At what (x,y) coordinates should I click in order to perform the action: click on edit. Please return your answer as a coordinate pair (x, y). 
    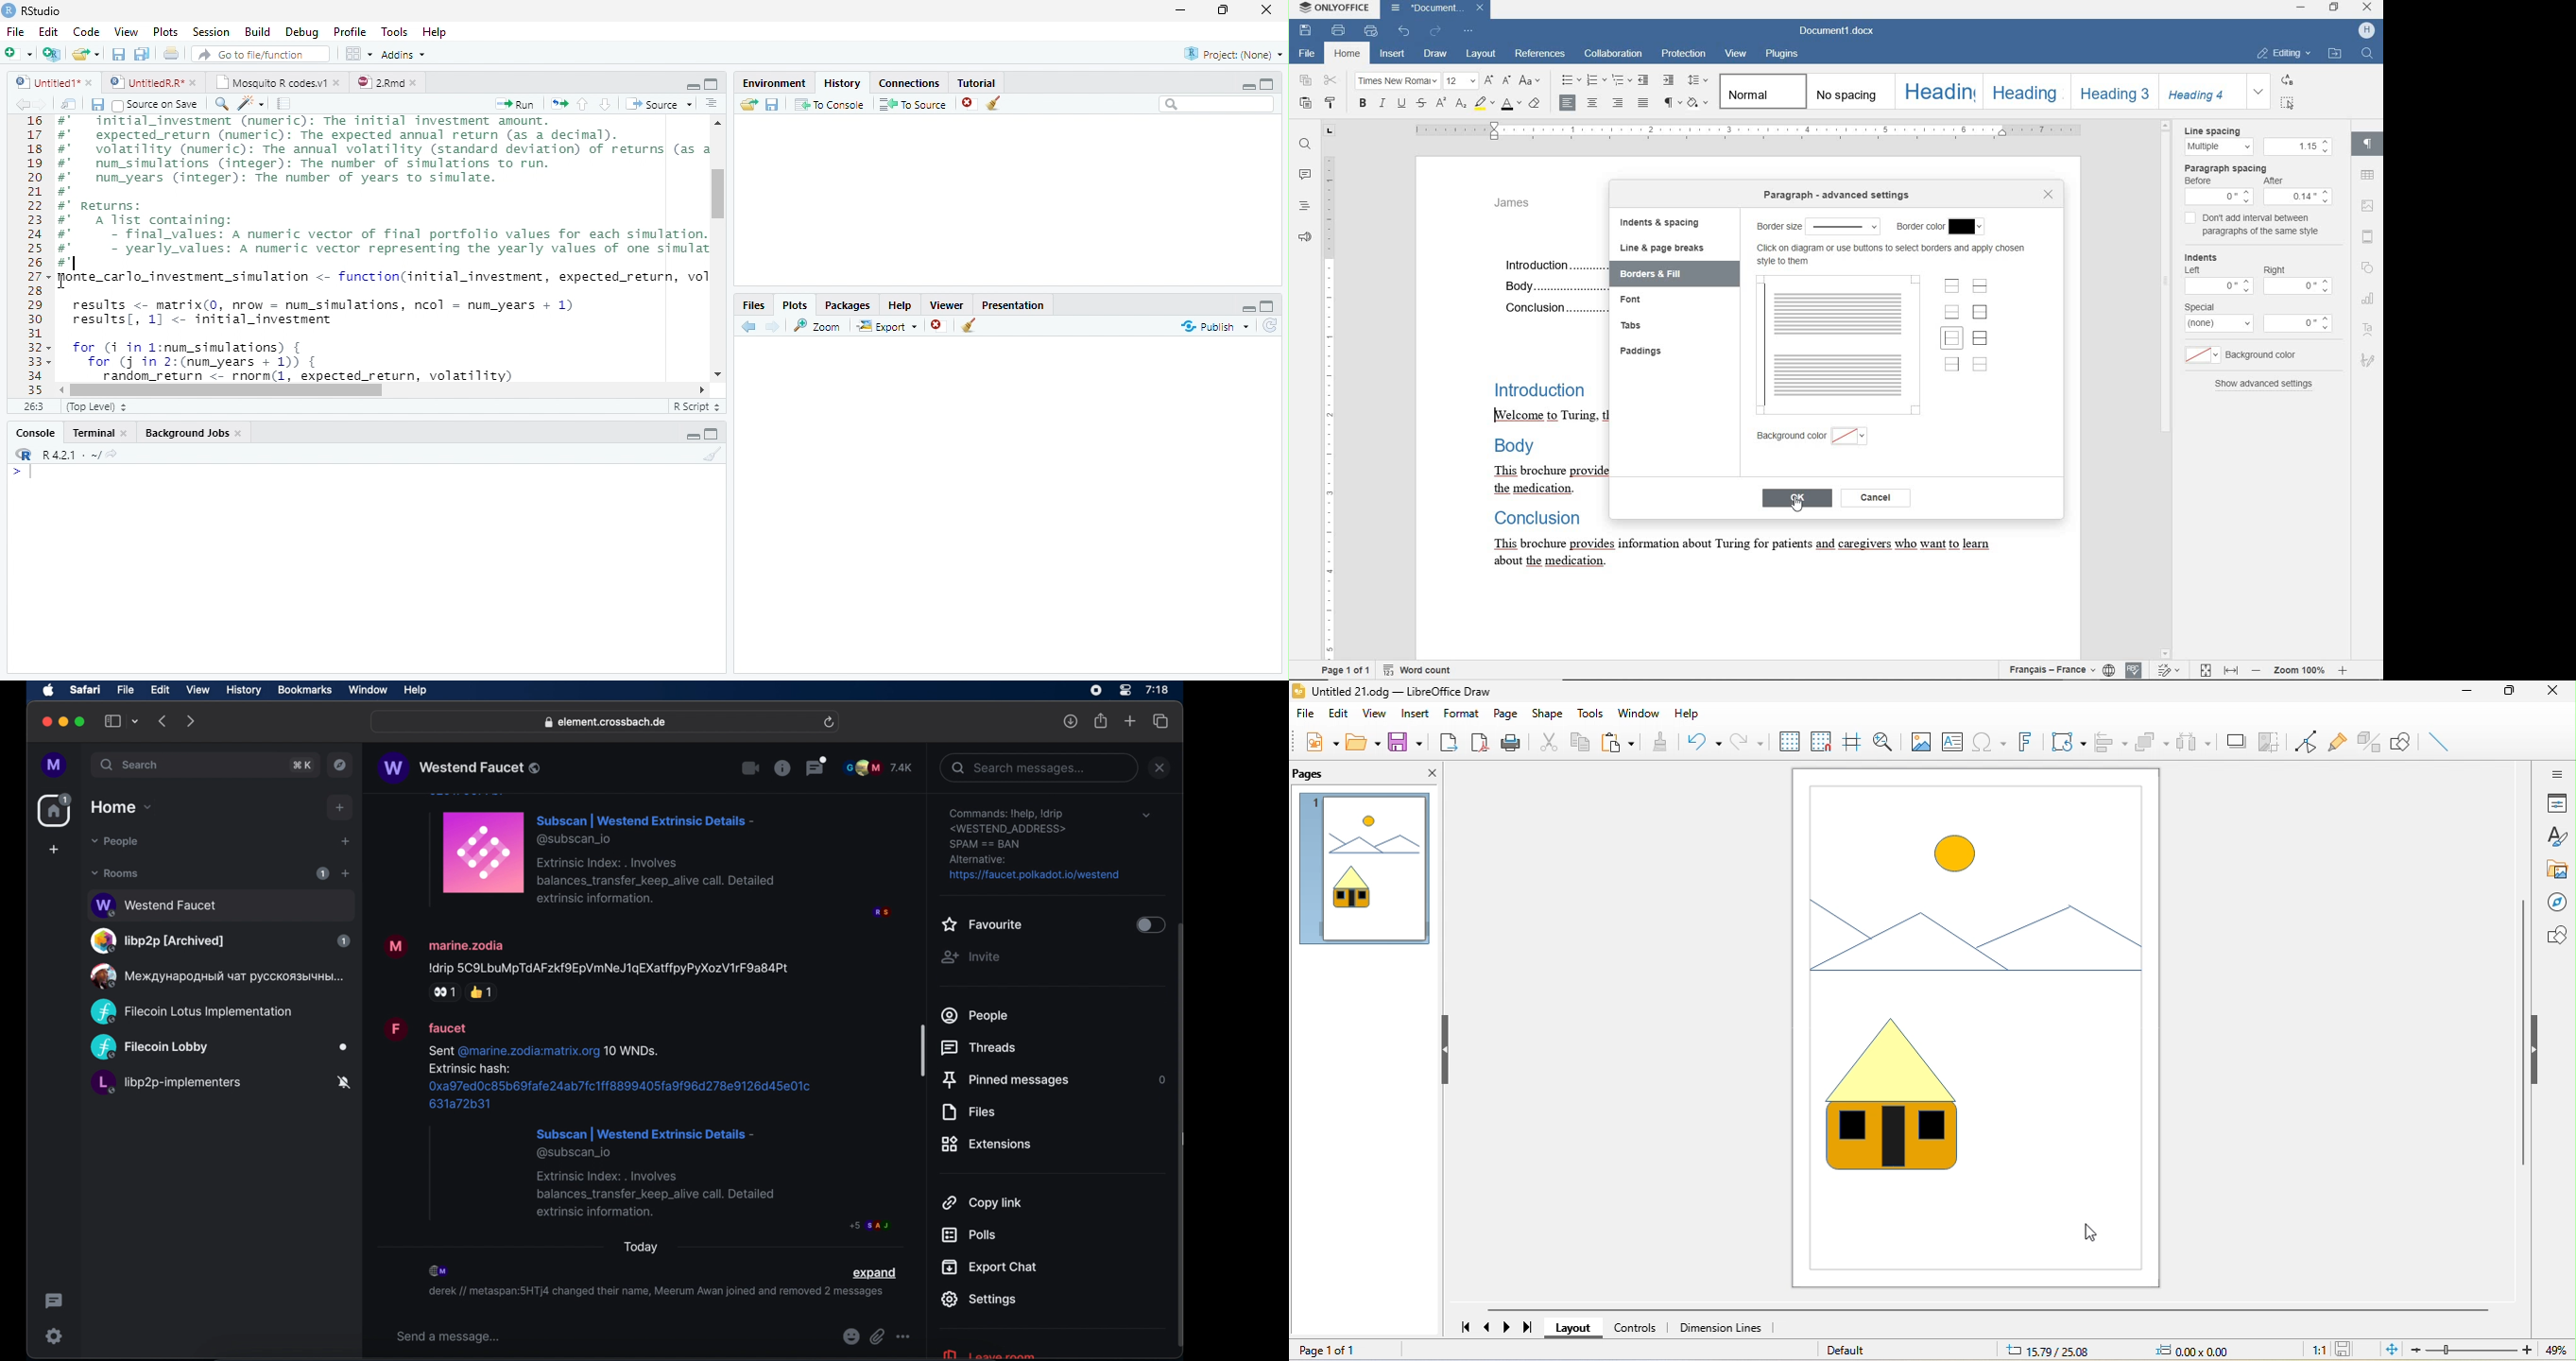
    Looking at the image, I should click on (1342, 713).